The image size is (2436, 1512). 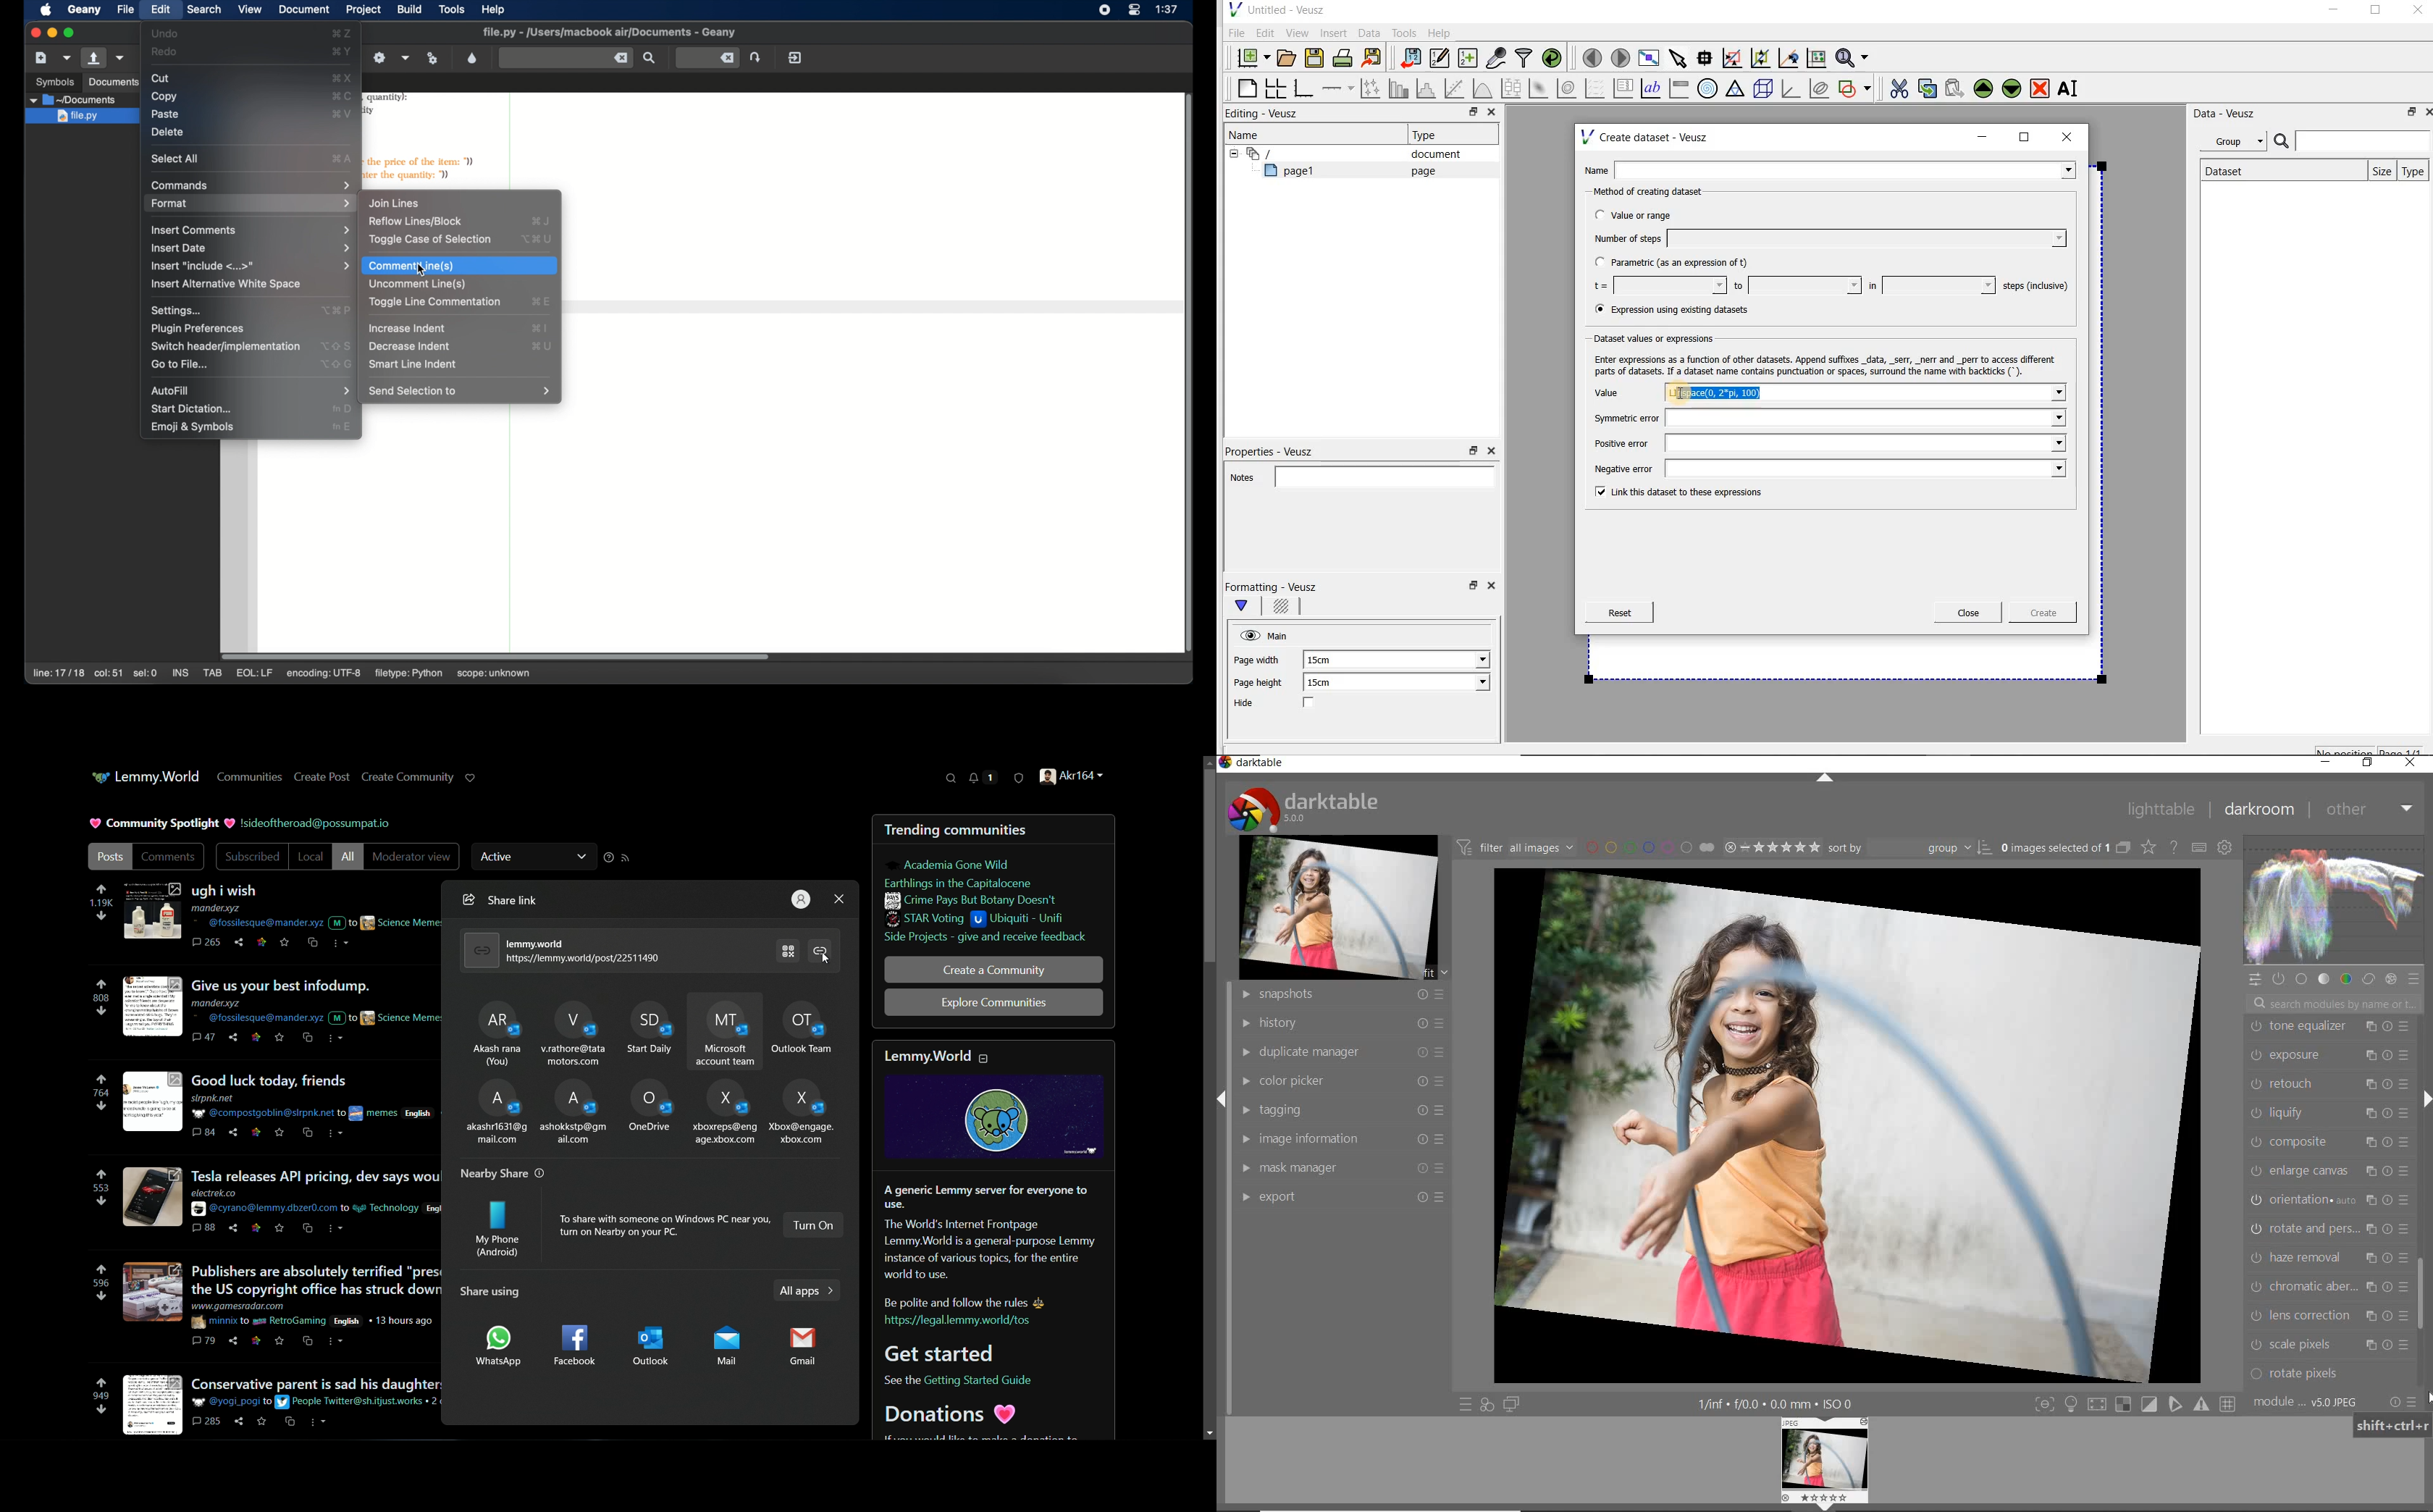 I want to click on to, so click(x=245, y=1321).